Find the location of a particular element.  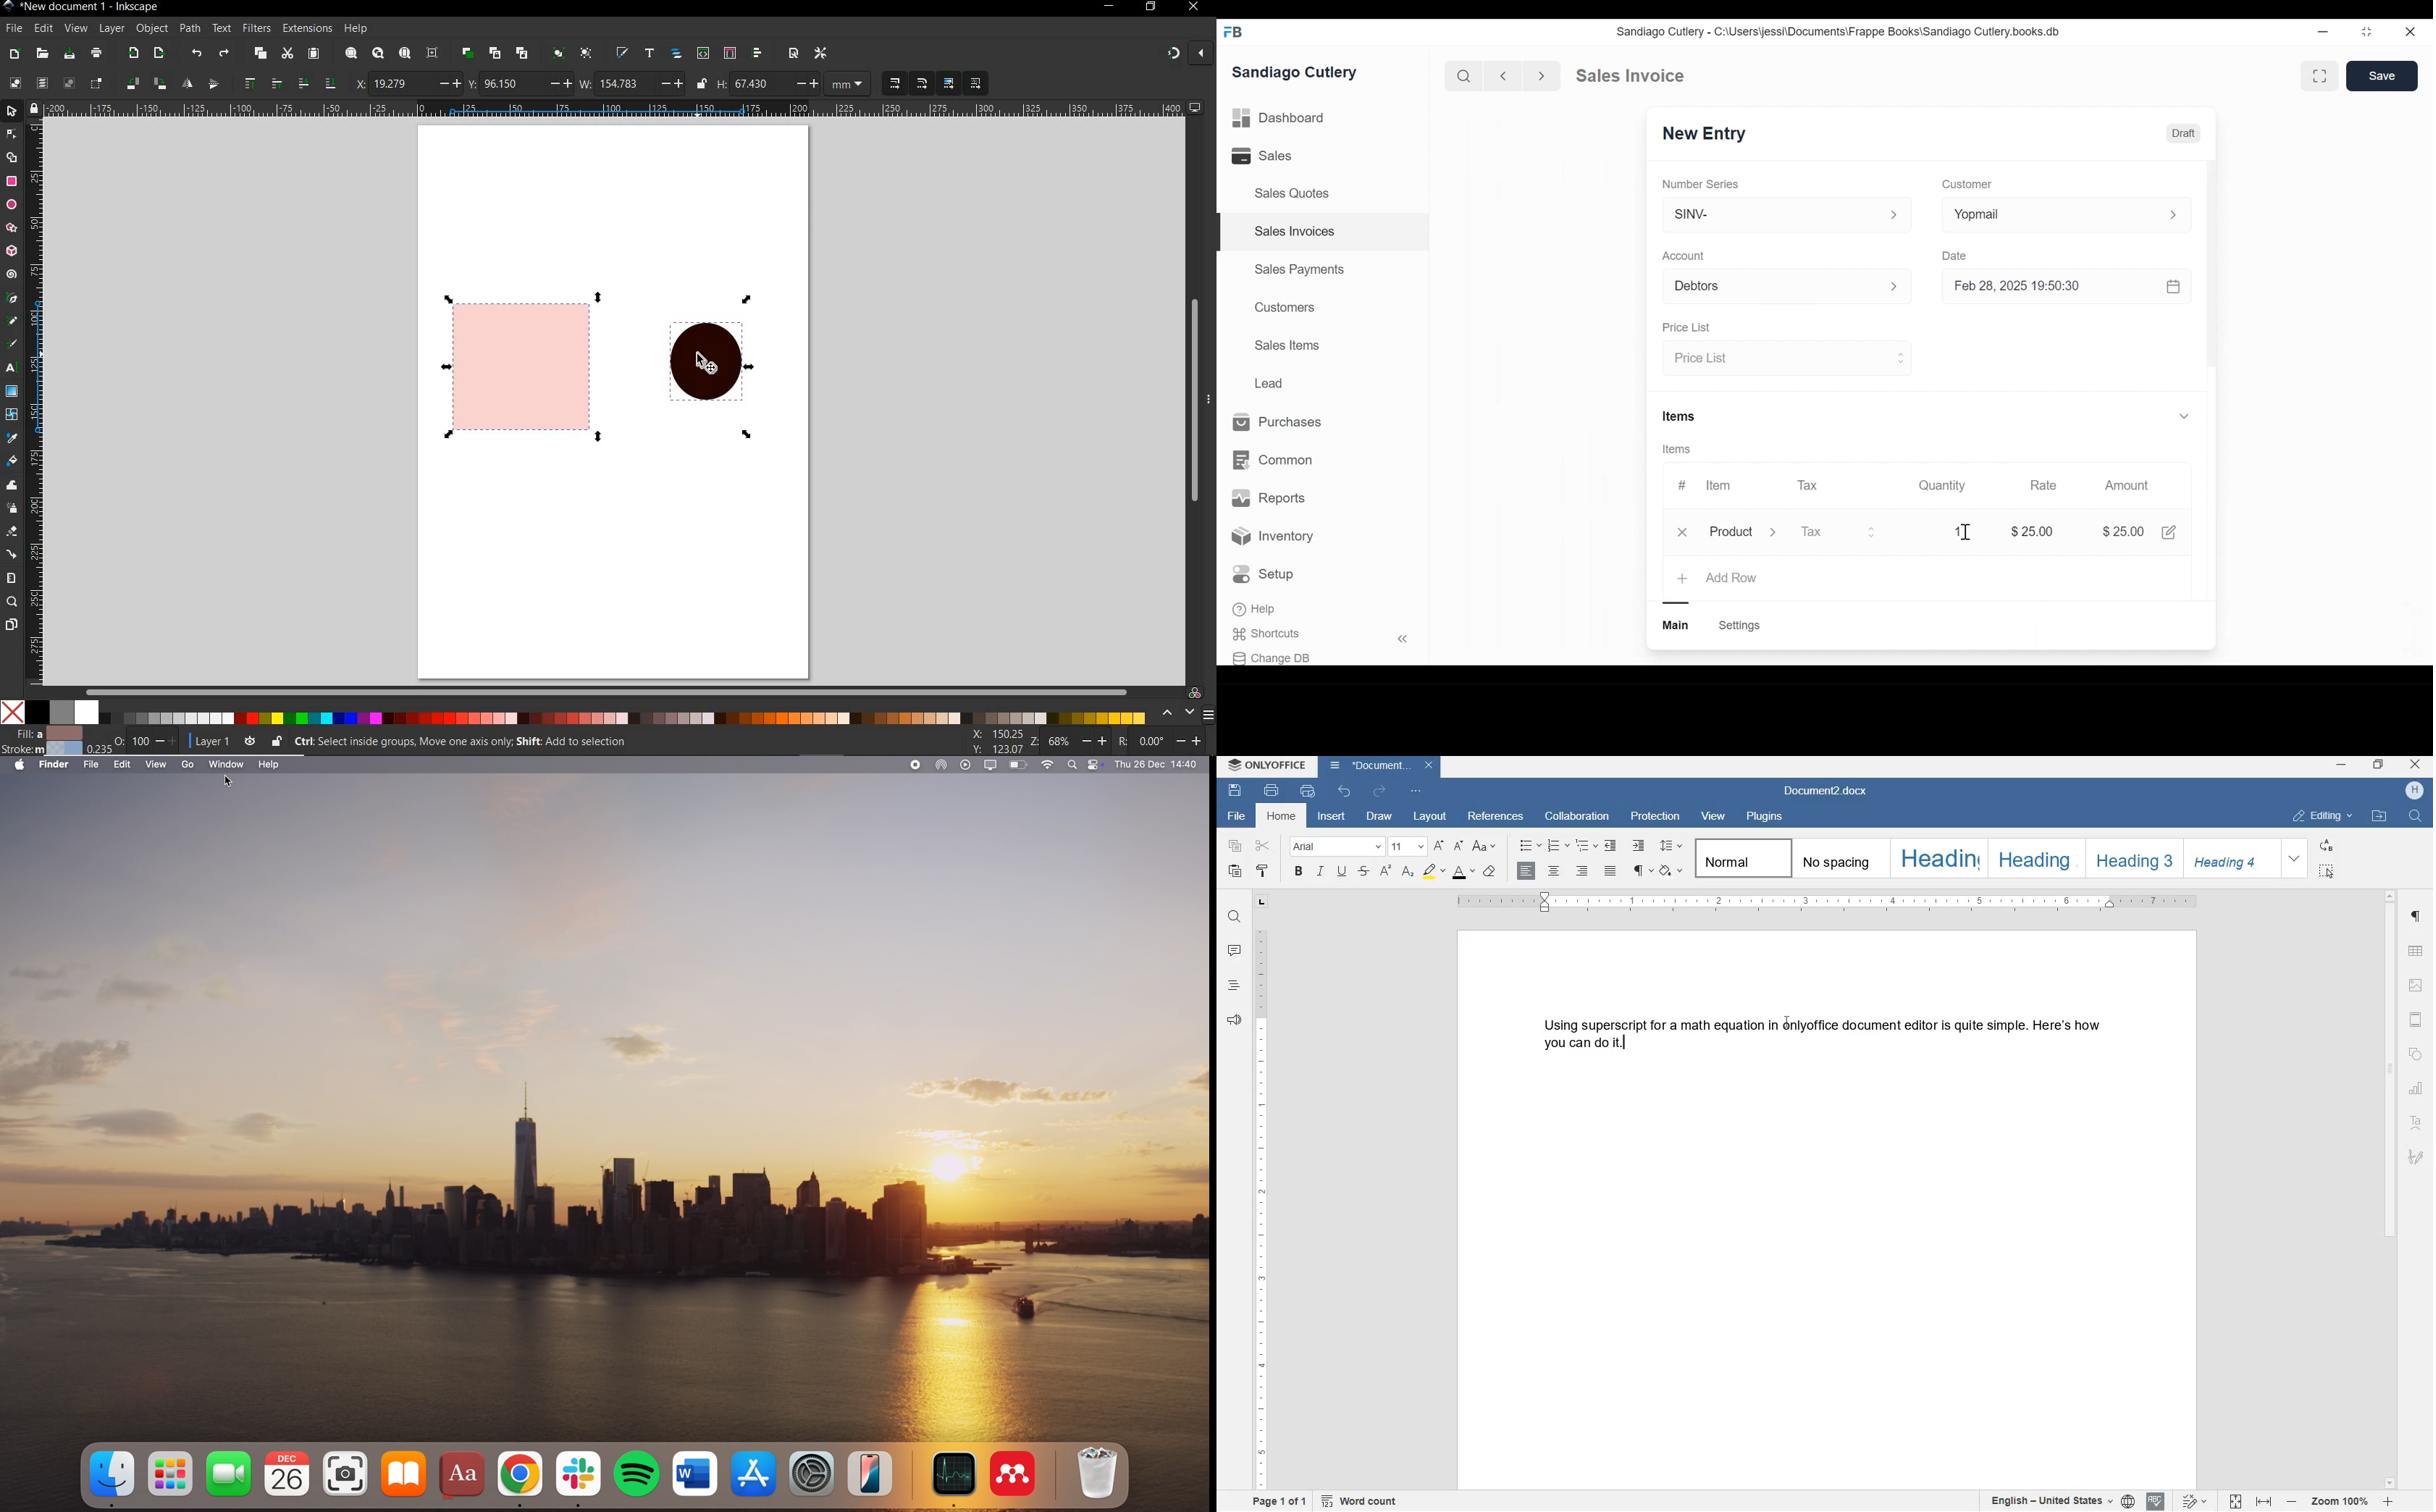

battery is located at coordinates (1018, 765).